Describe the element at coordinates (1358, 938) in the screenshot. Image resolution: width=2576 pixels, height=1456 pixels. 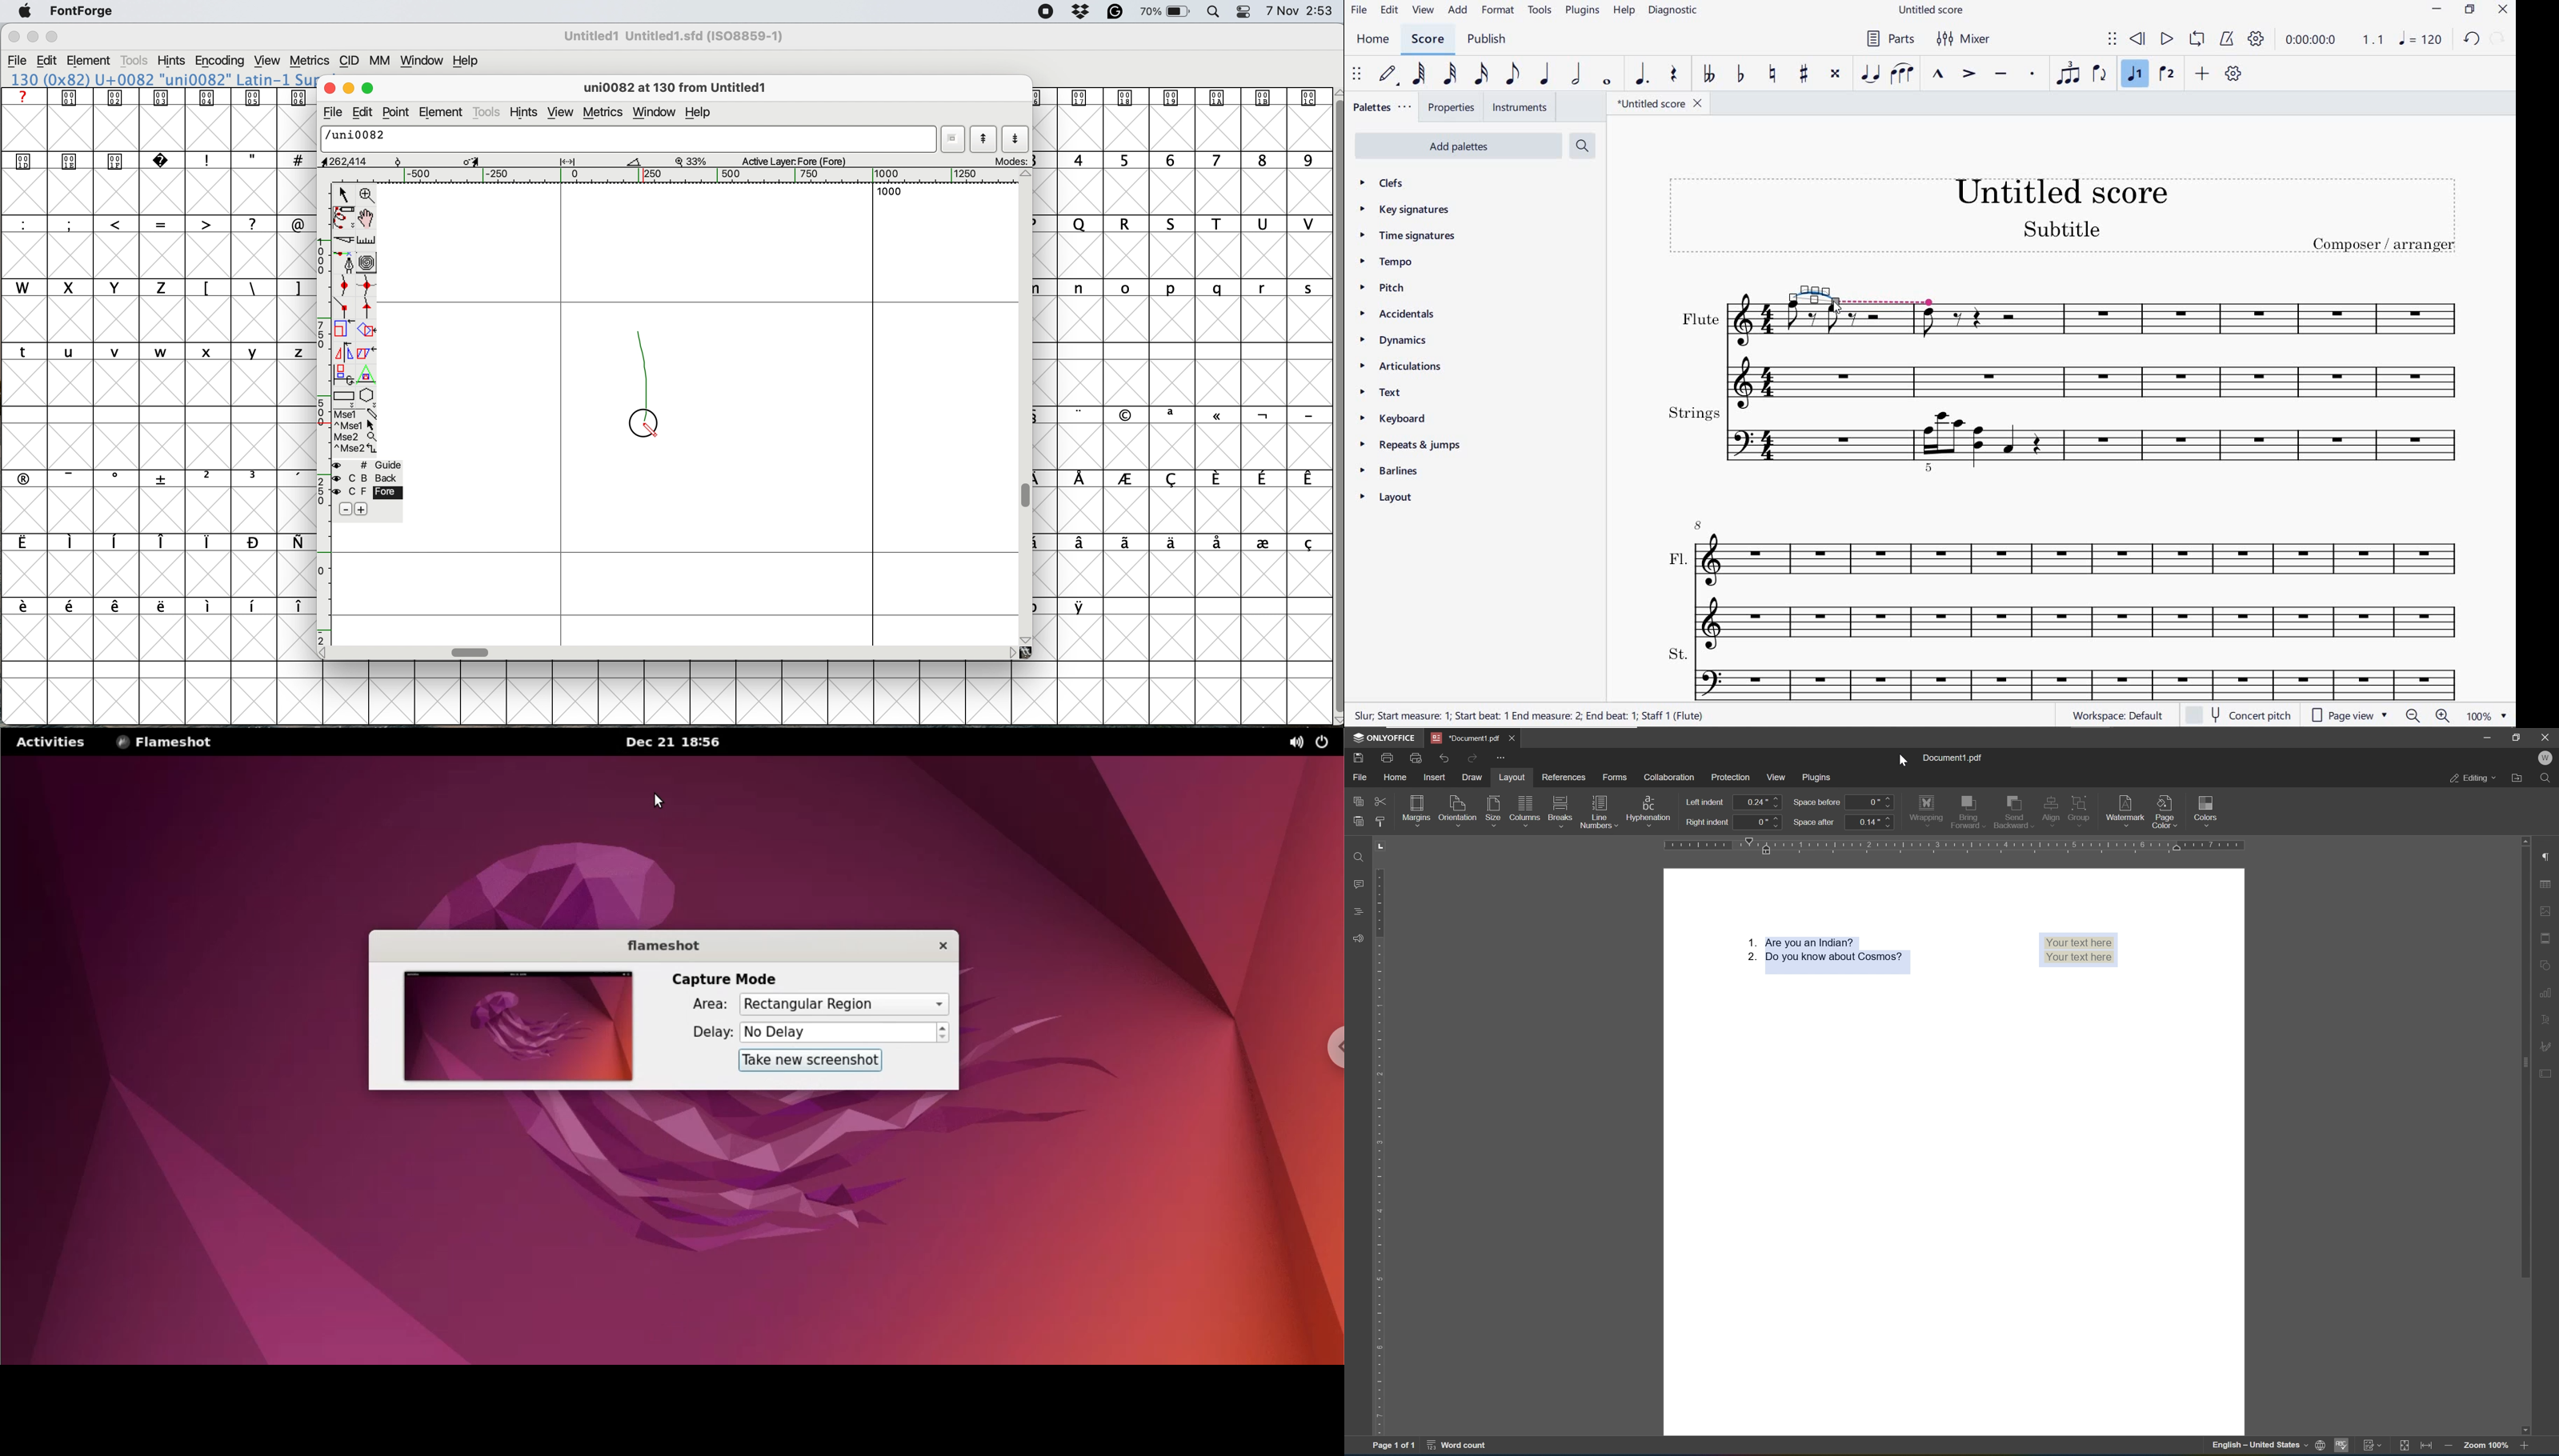
I see `Feedback & support` at that location.